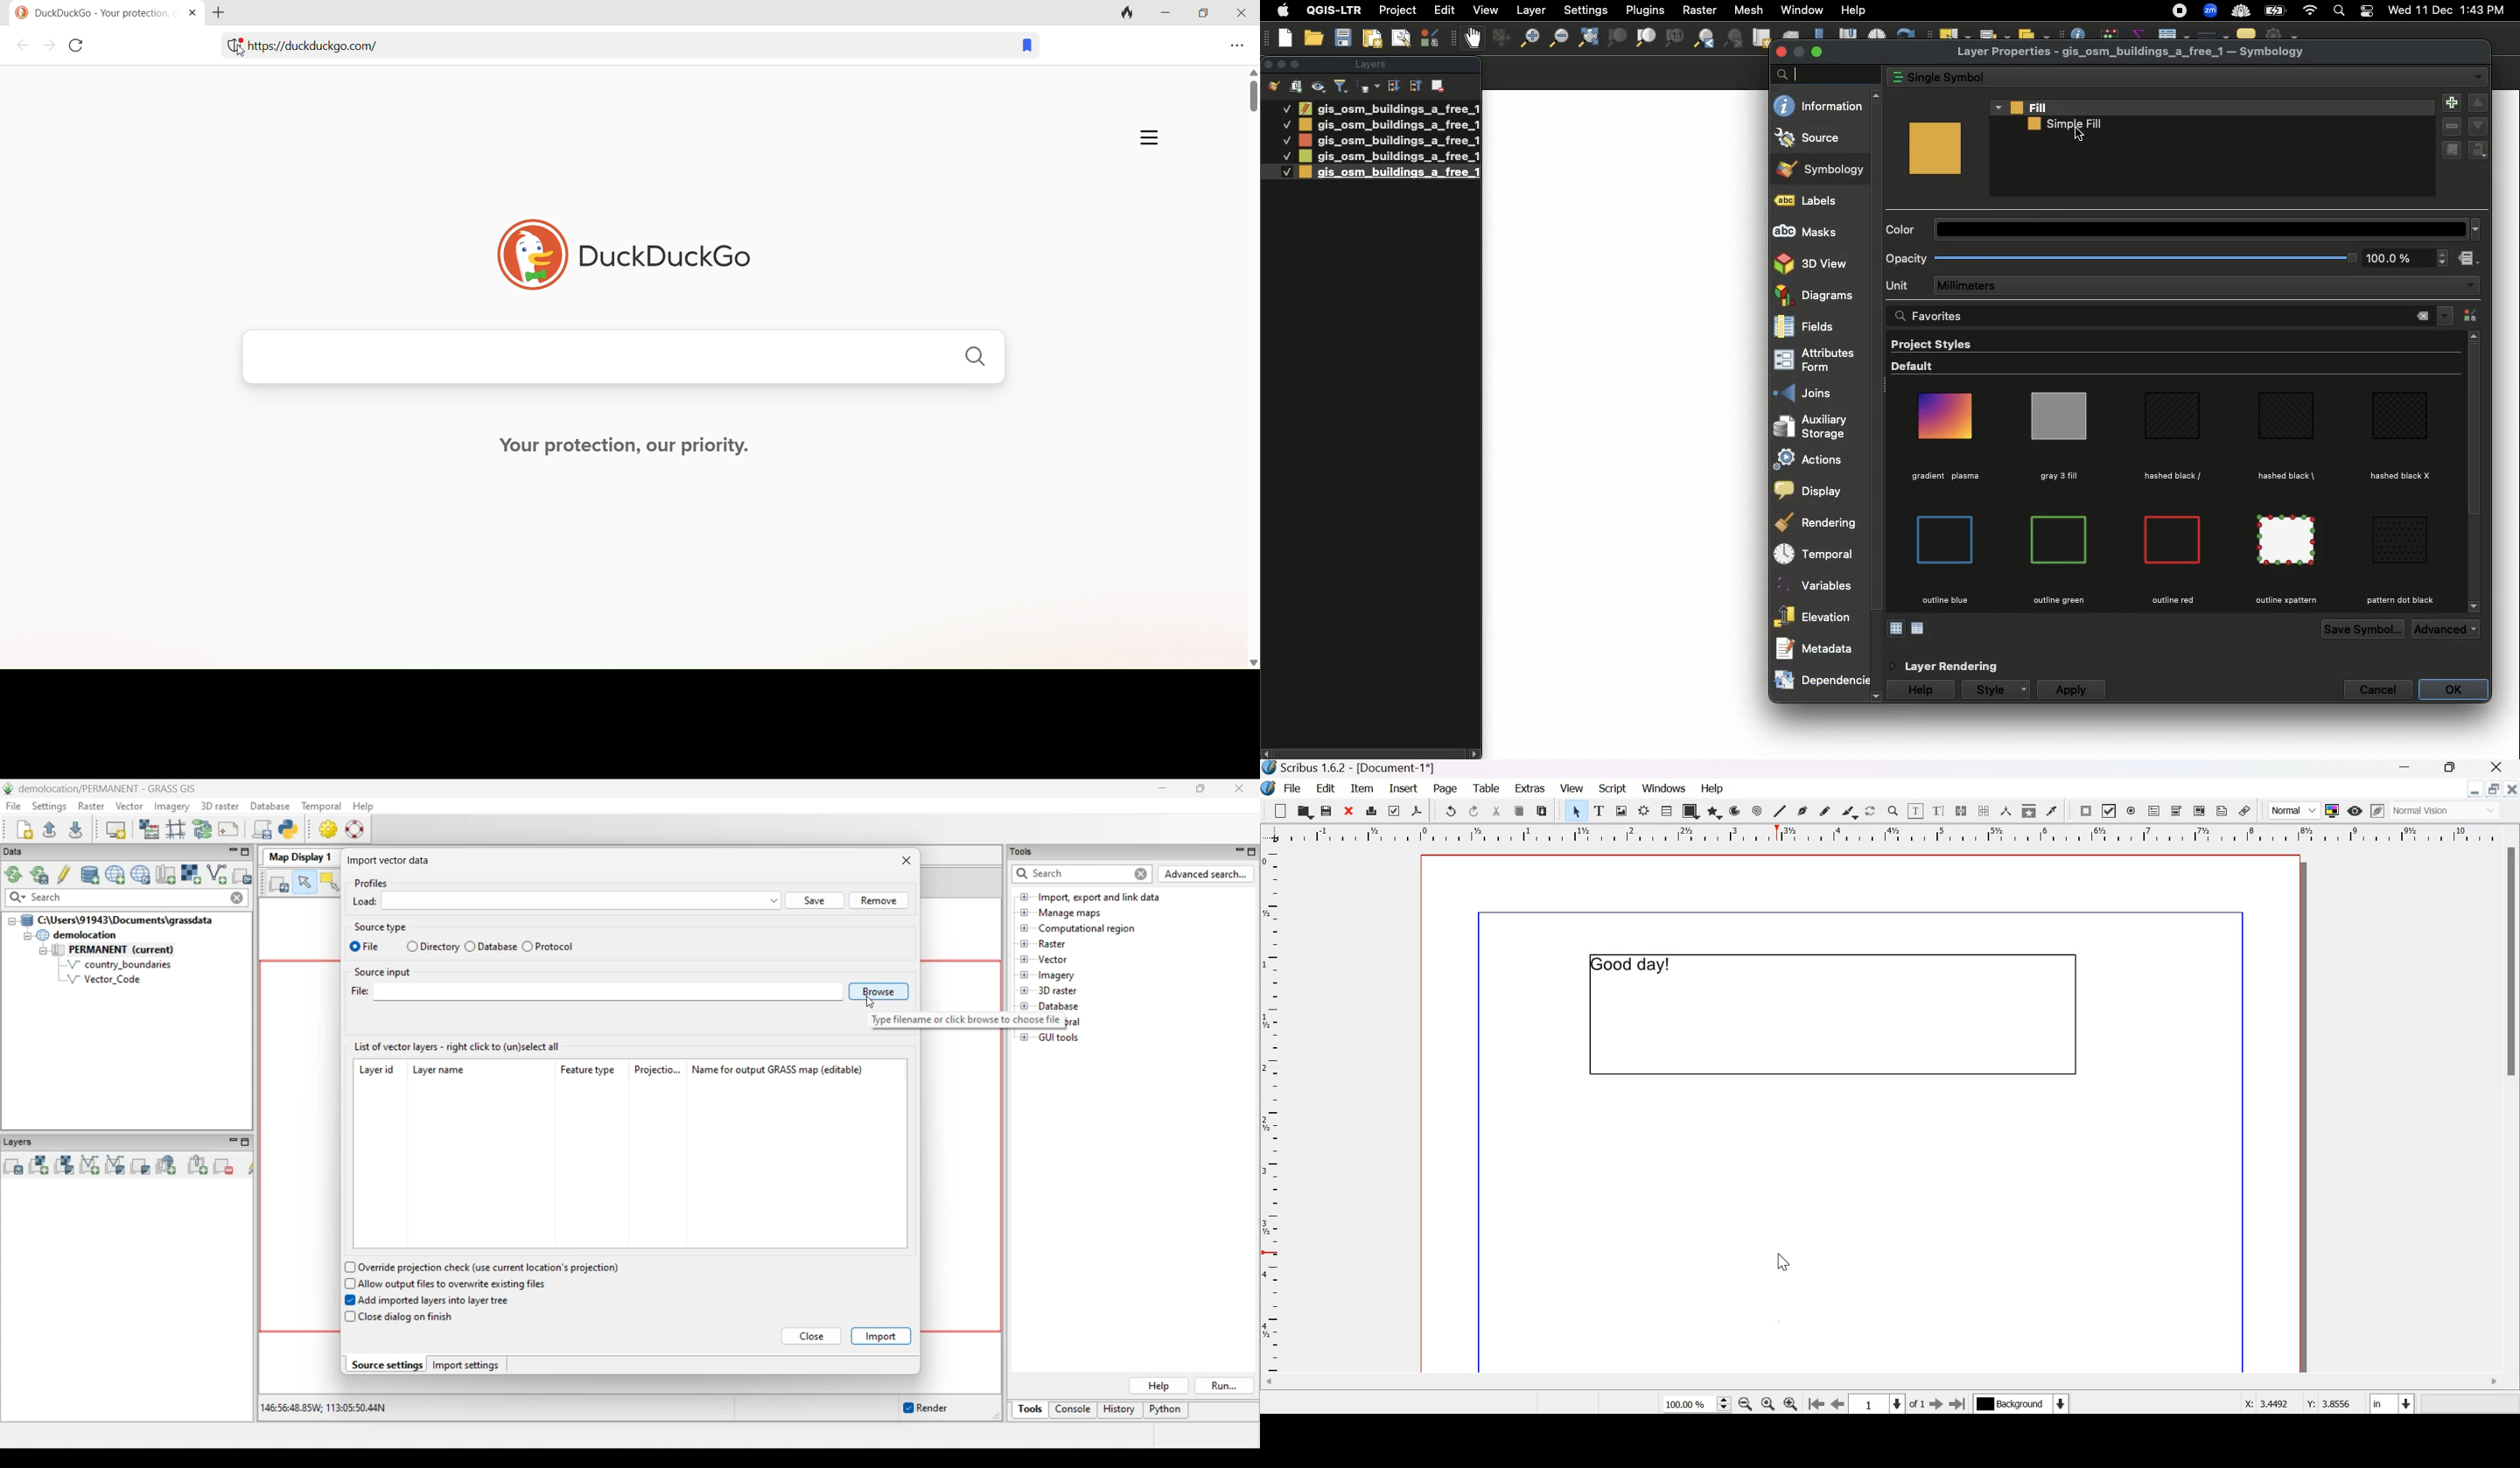 The width and height of the screenshot is (2520, 1484). What do you see at coordinates (1893, 810) in the screenshot?
I see `` at bounding box center [1893, 810].